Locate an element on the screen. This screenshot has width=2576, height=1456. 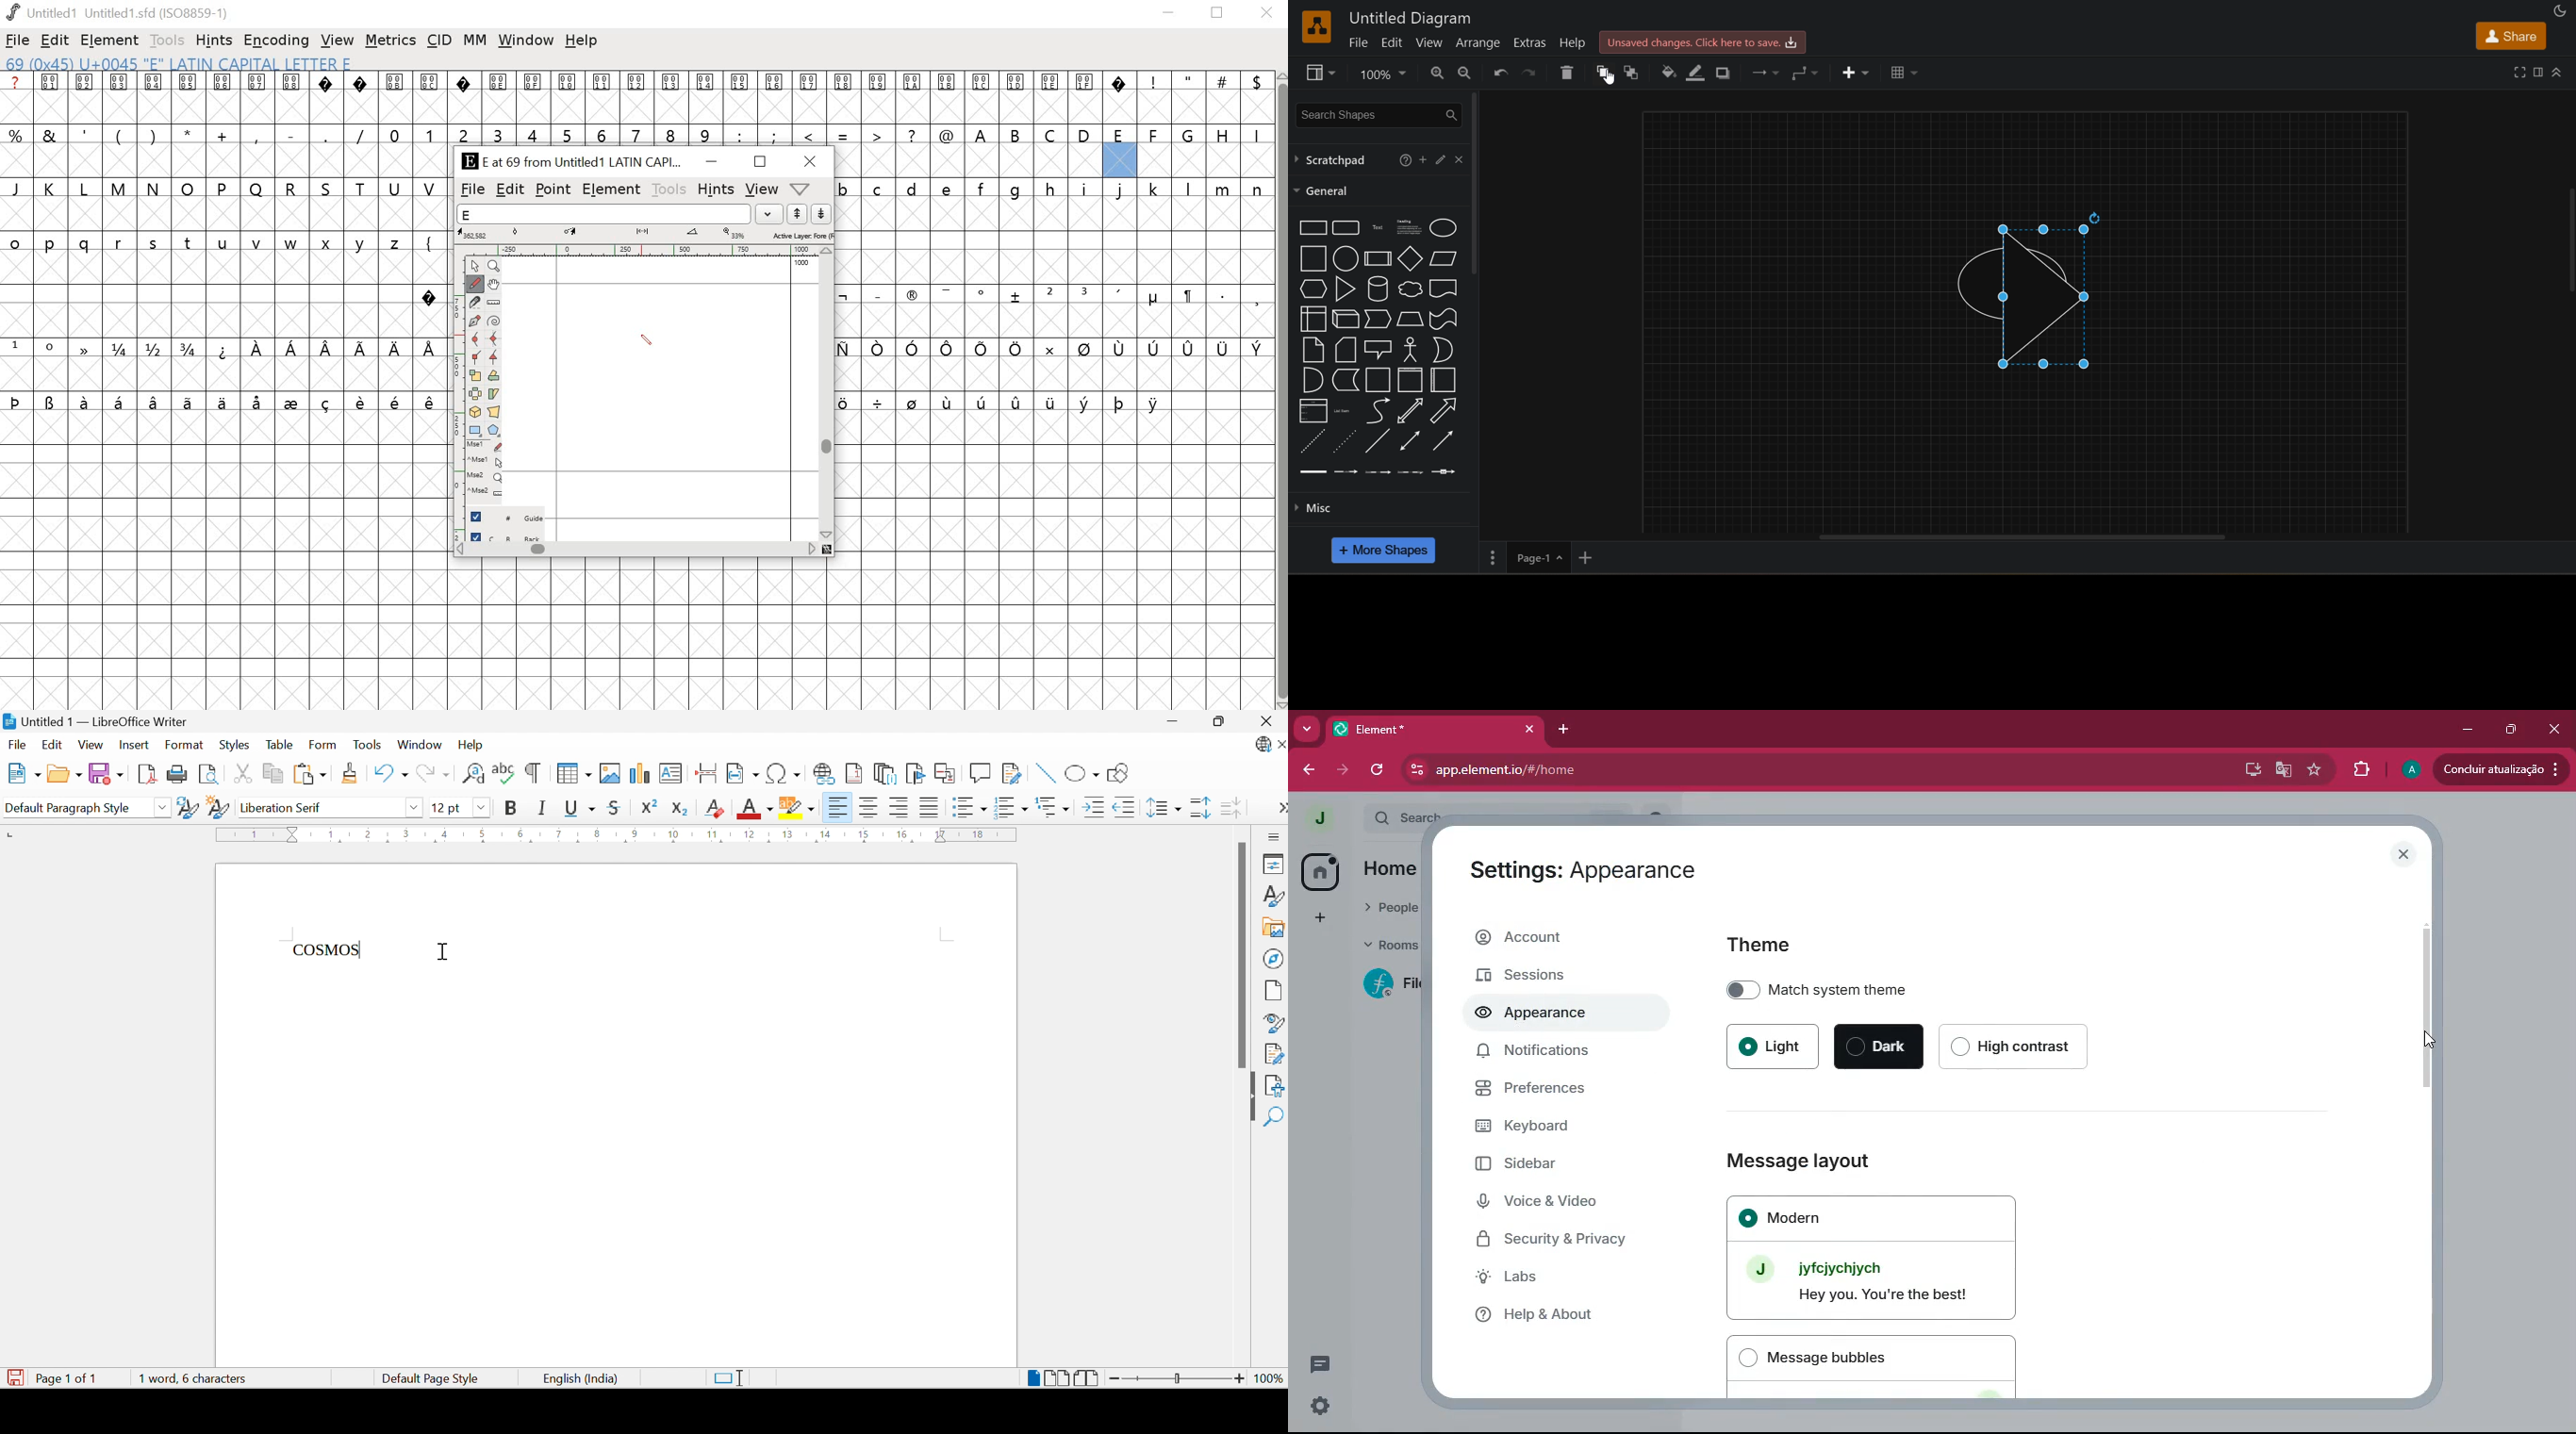
7 is located at coordinates (557, 834).